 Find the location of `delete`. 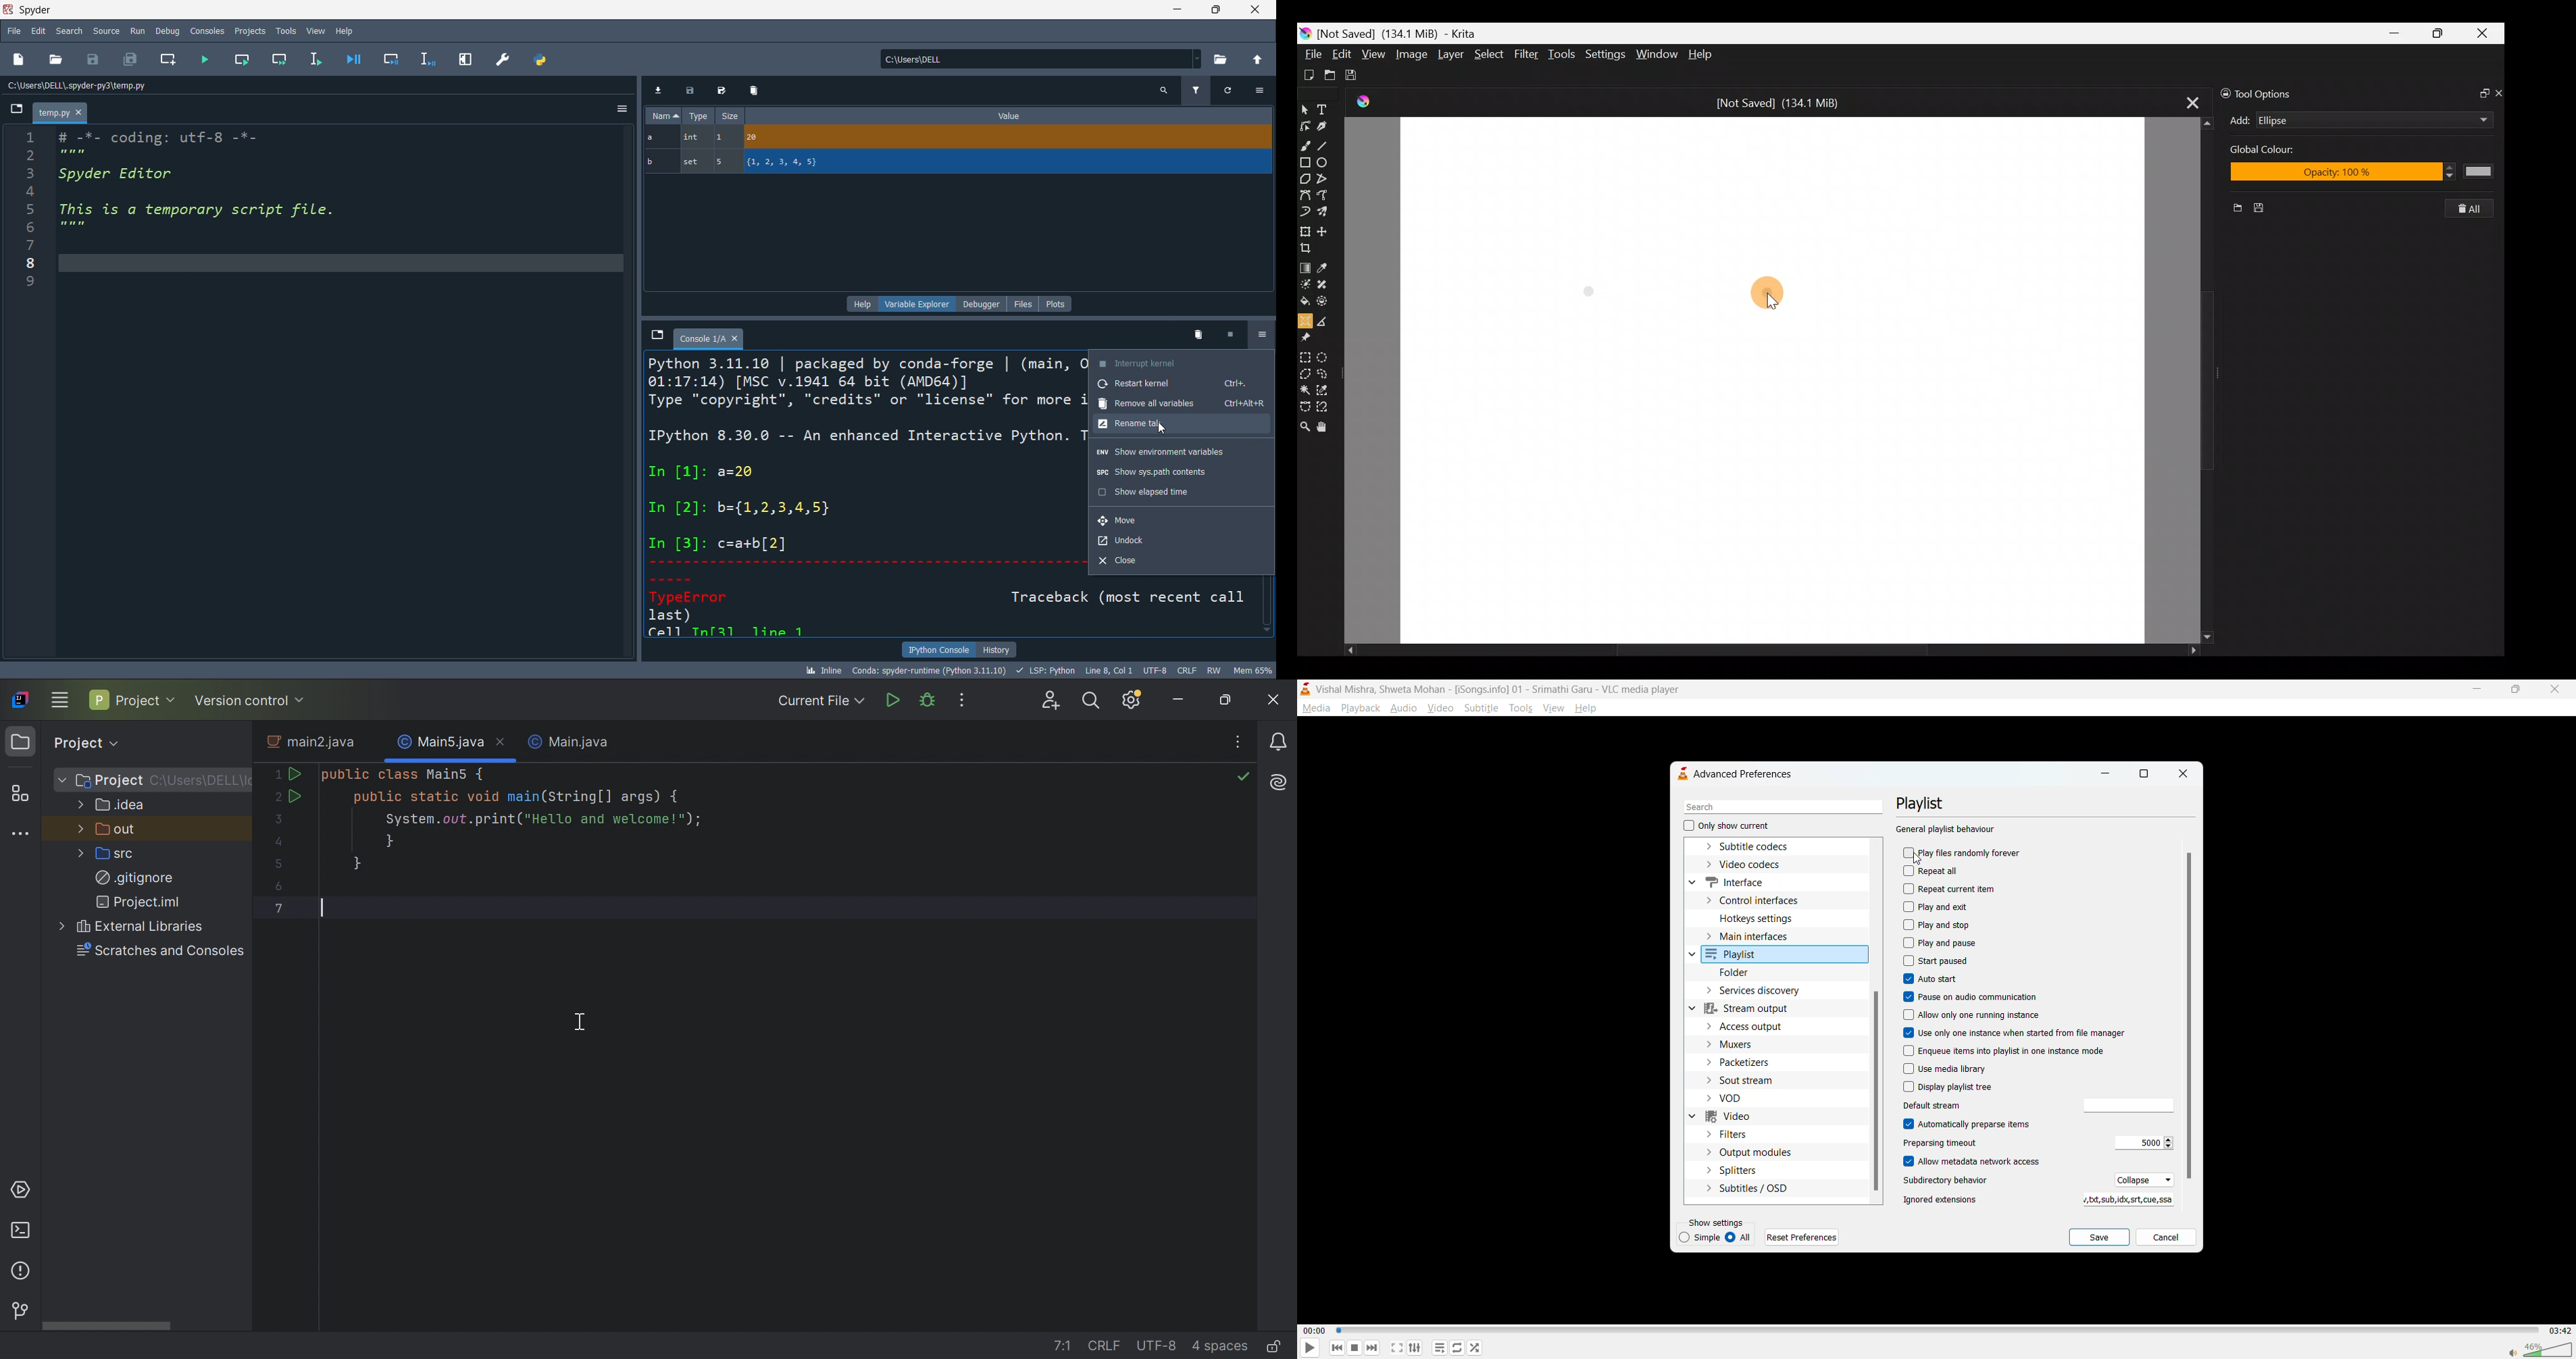

delete is located at coordinates (753, 90).